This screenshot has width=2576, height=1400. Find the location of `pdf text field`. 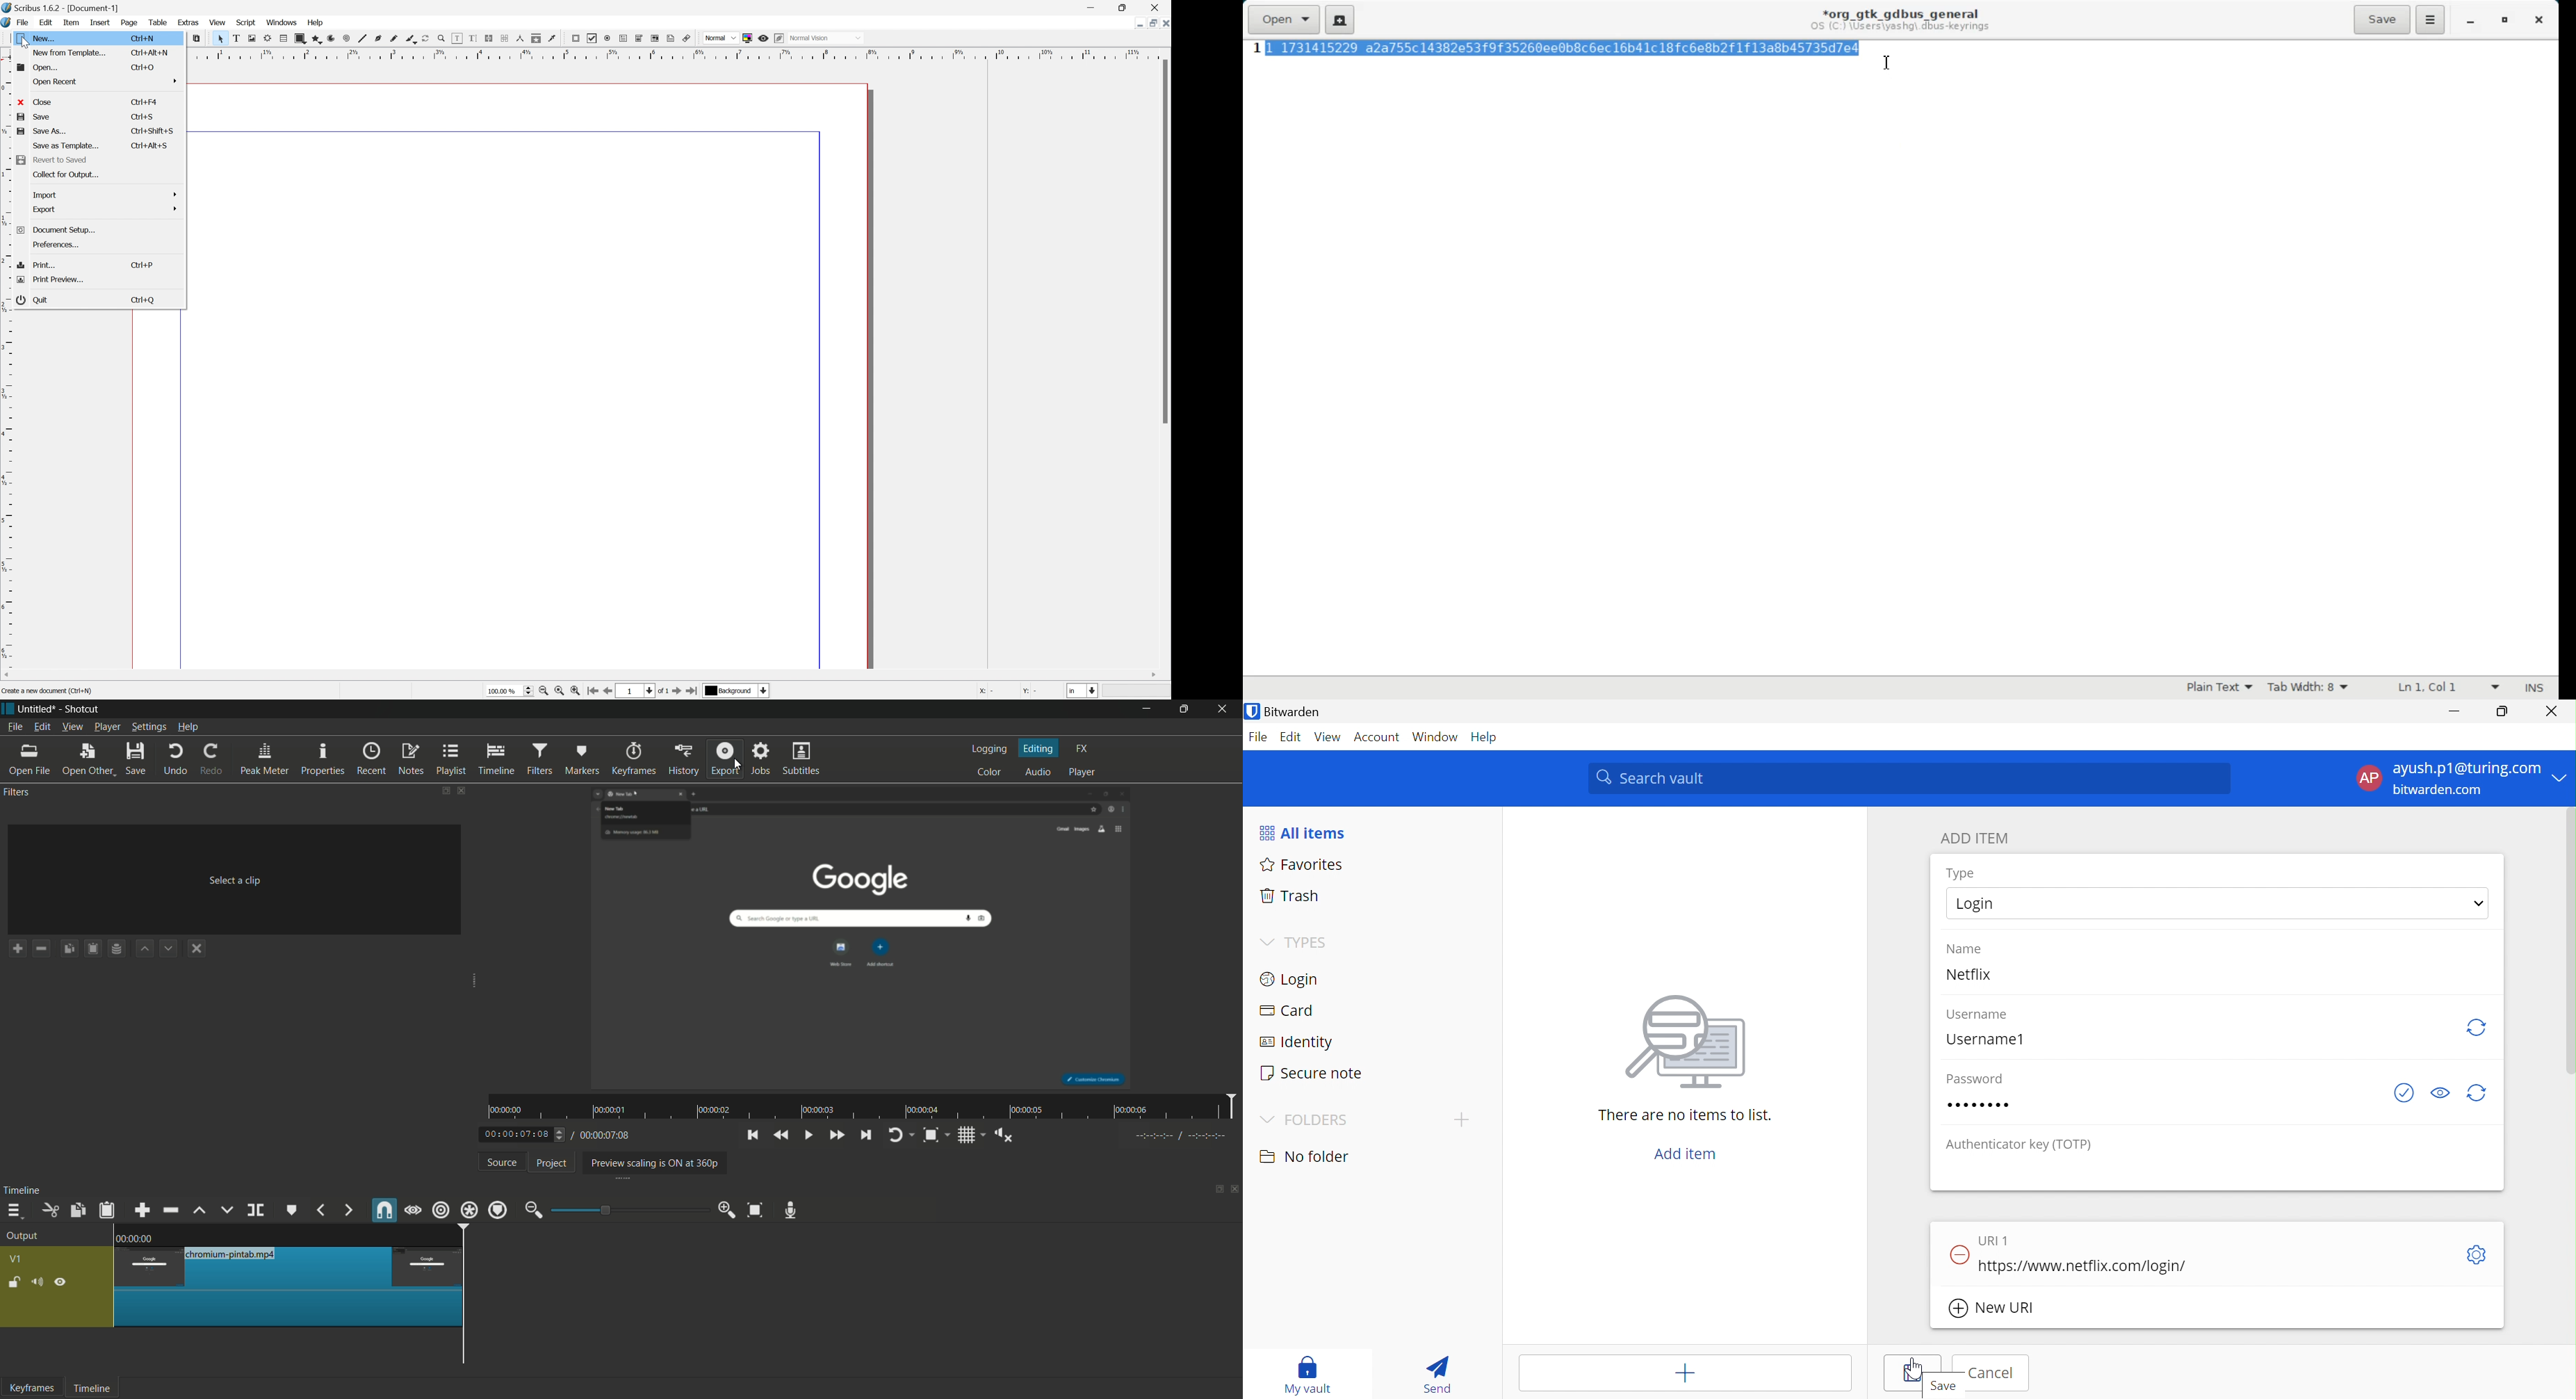

pdf text field is located at coordinates (625, 38).